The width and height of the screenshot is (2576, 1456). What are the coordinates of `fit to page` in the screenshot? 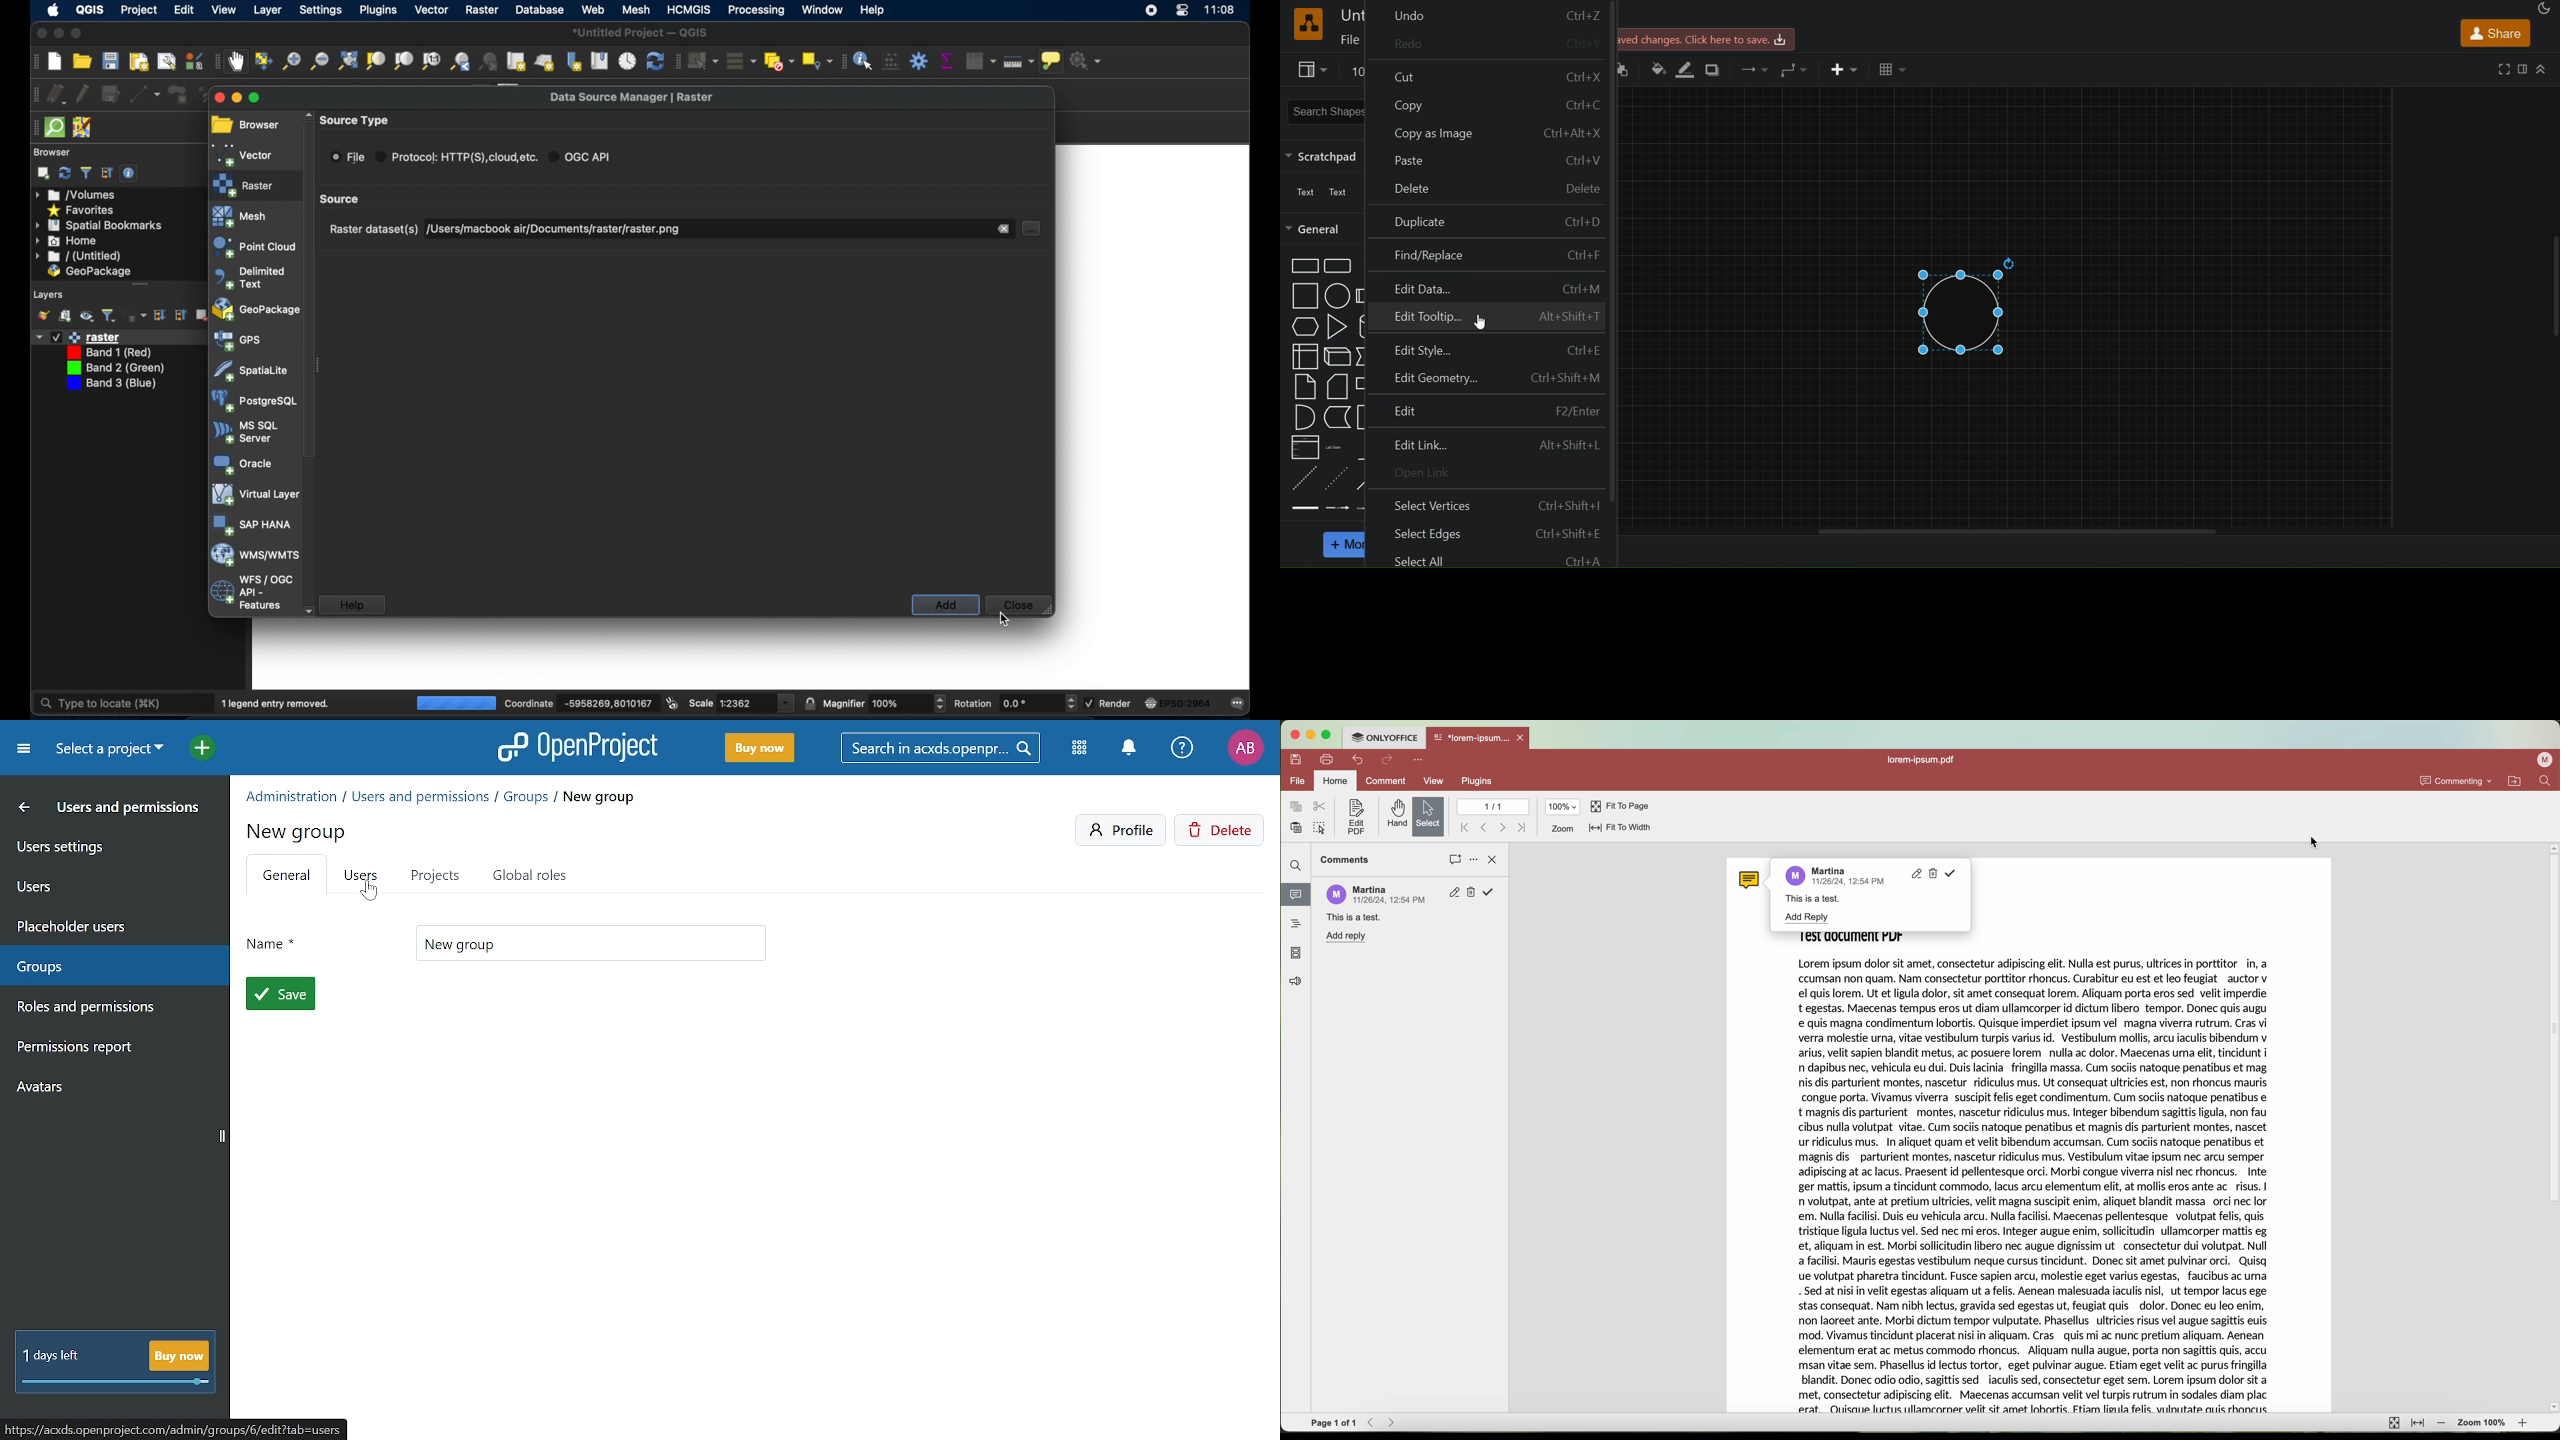 It's located at (1620, 807).